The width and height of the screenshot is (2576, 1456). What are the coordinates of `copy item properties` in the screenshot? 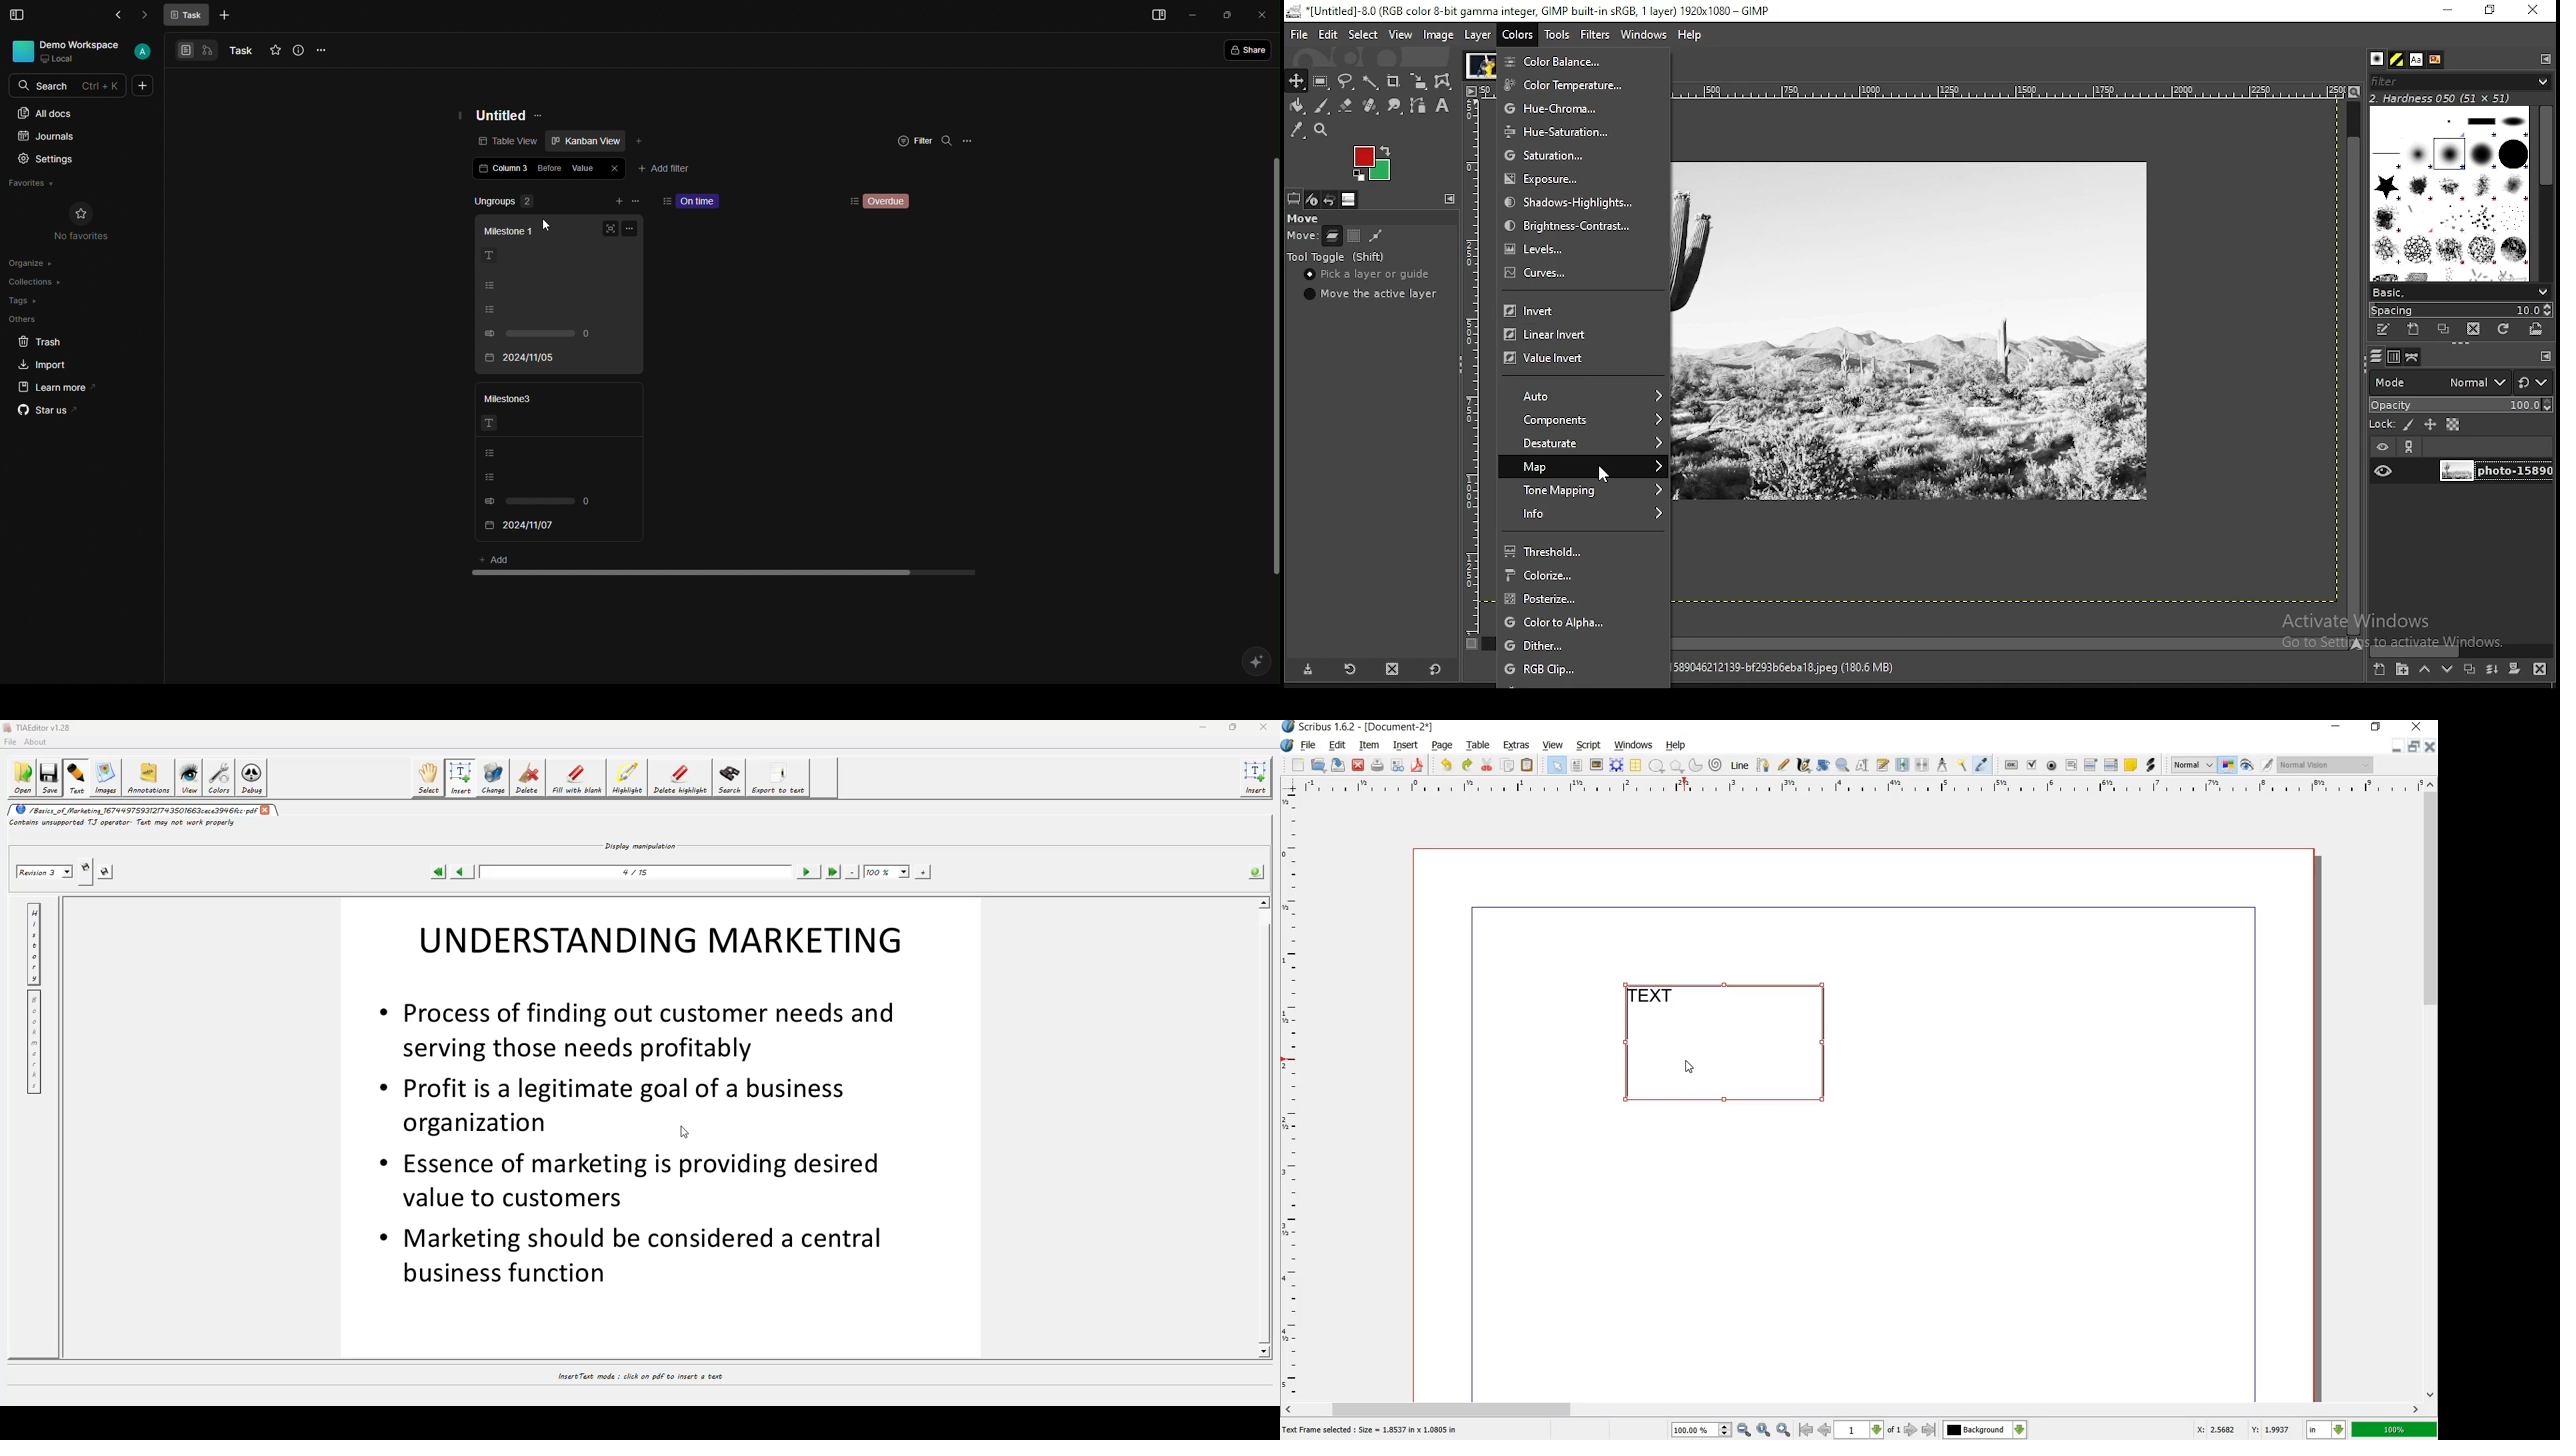 It's located at (1963, 764).